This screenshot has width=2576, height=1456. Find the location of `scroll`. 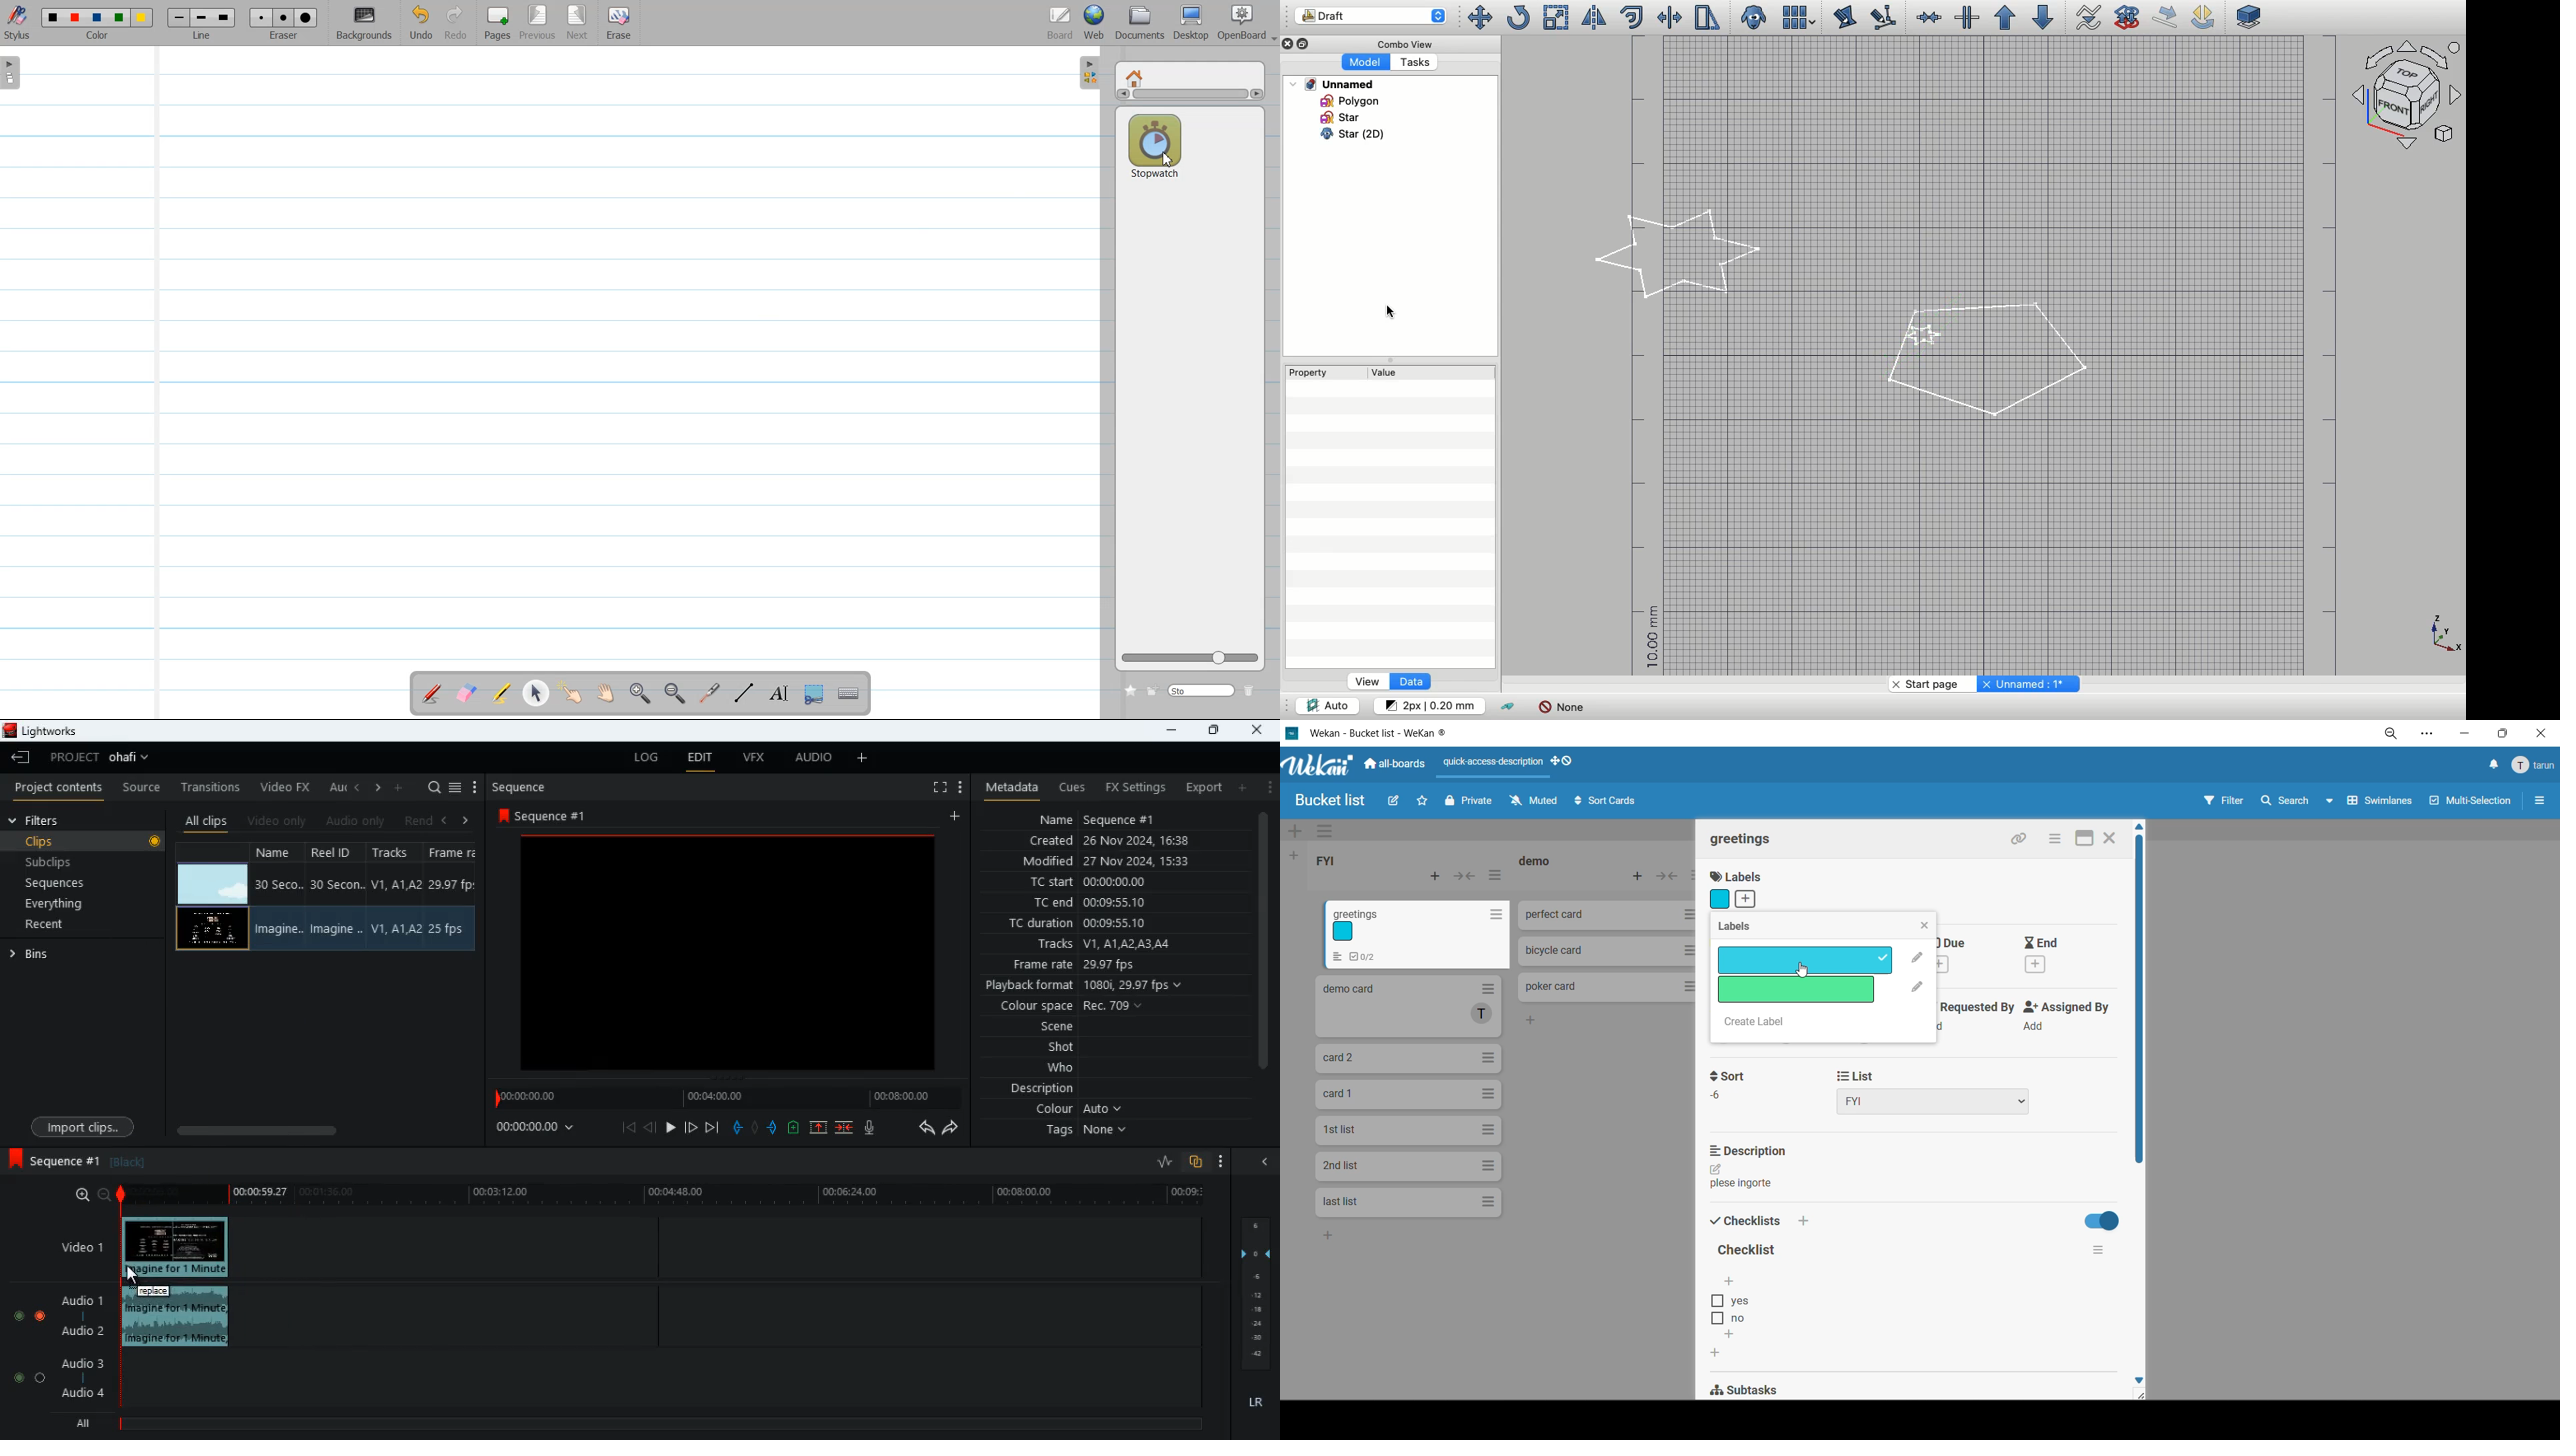

scroll is located at coordinates (318, 1128).